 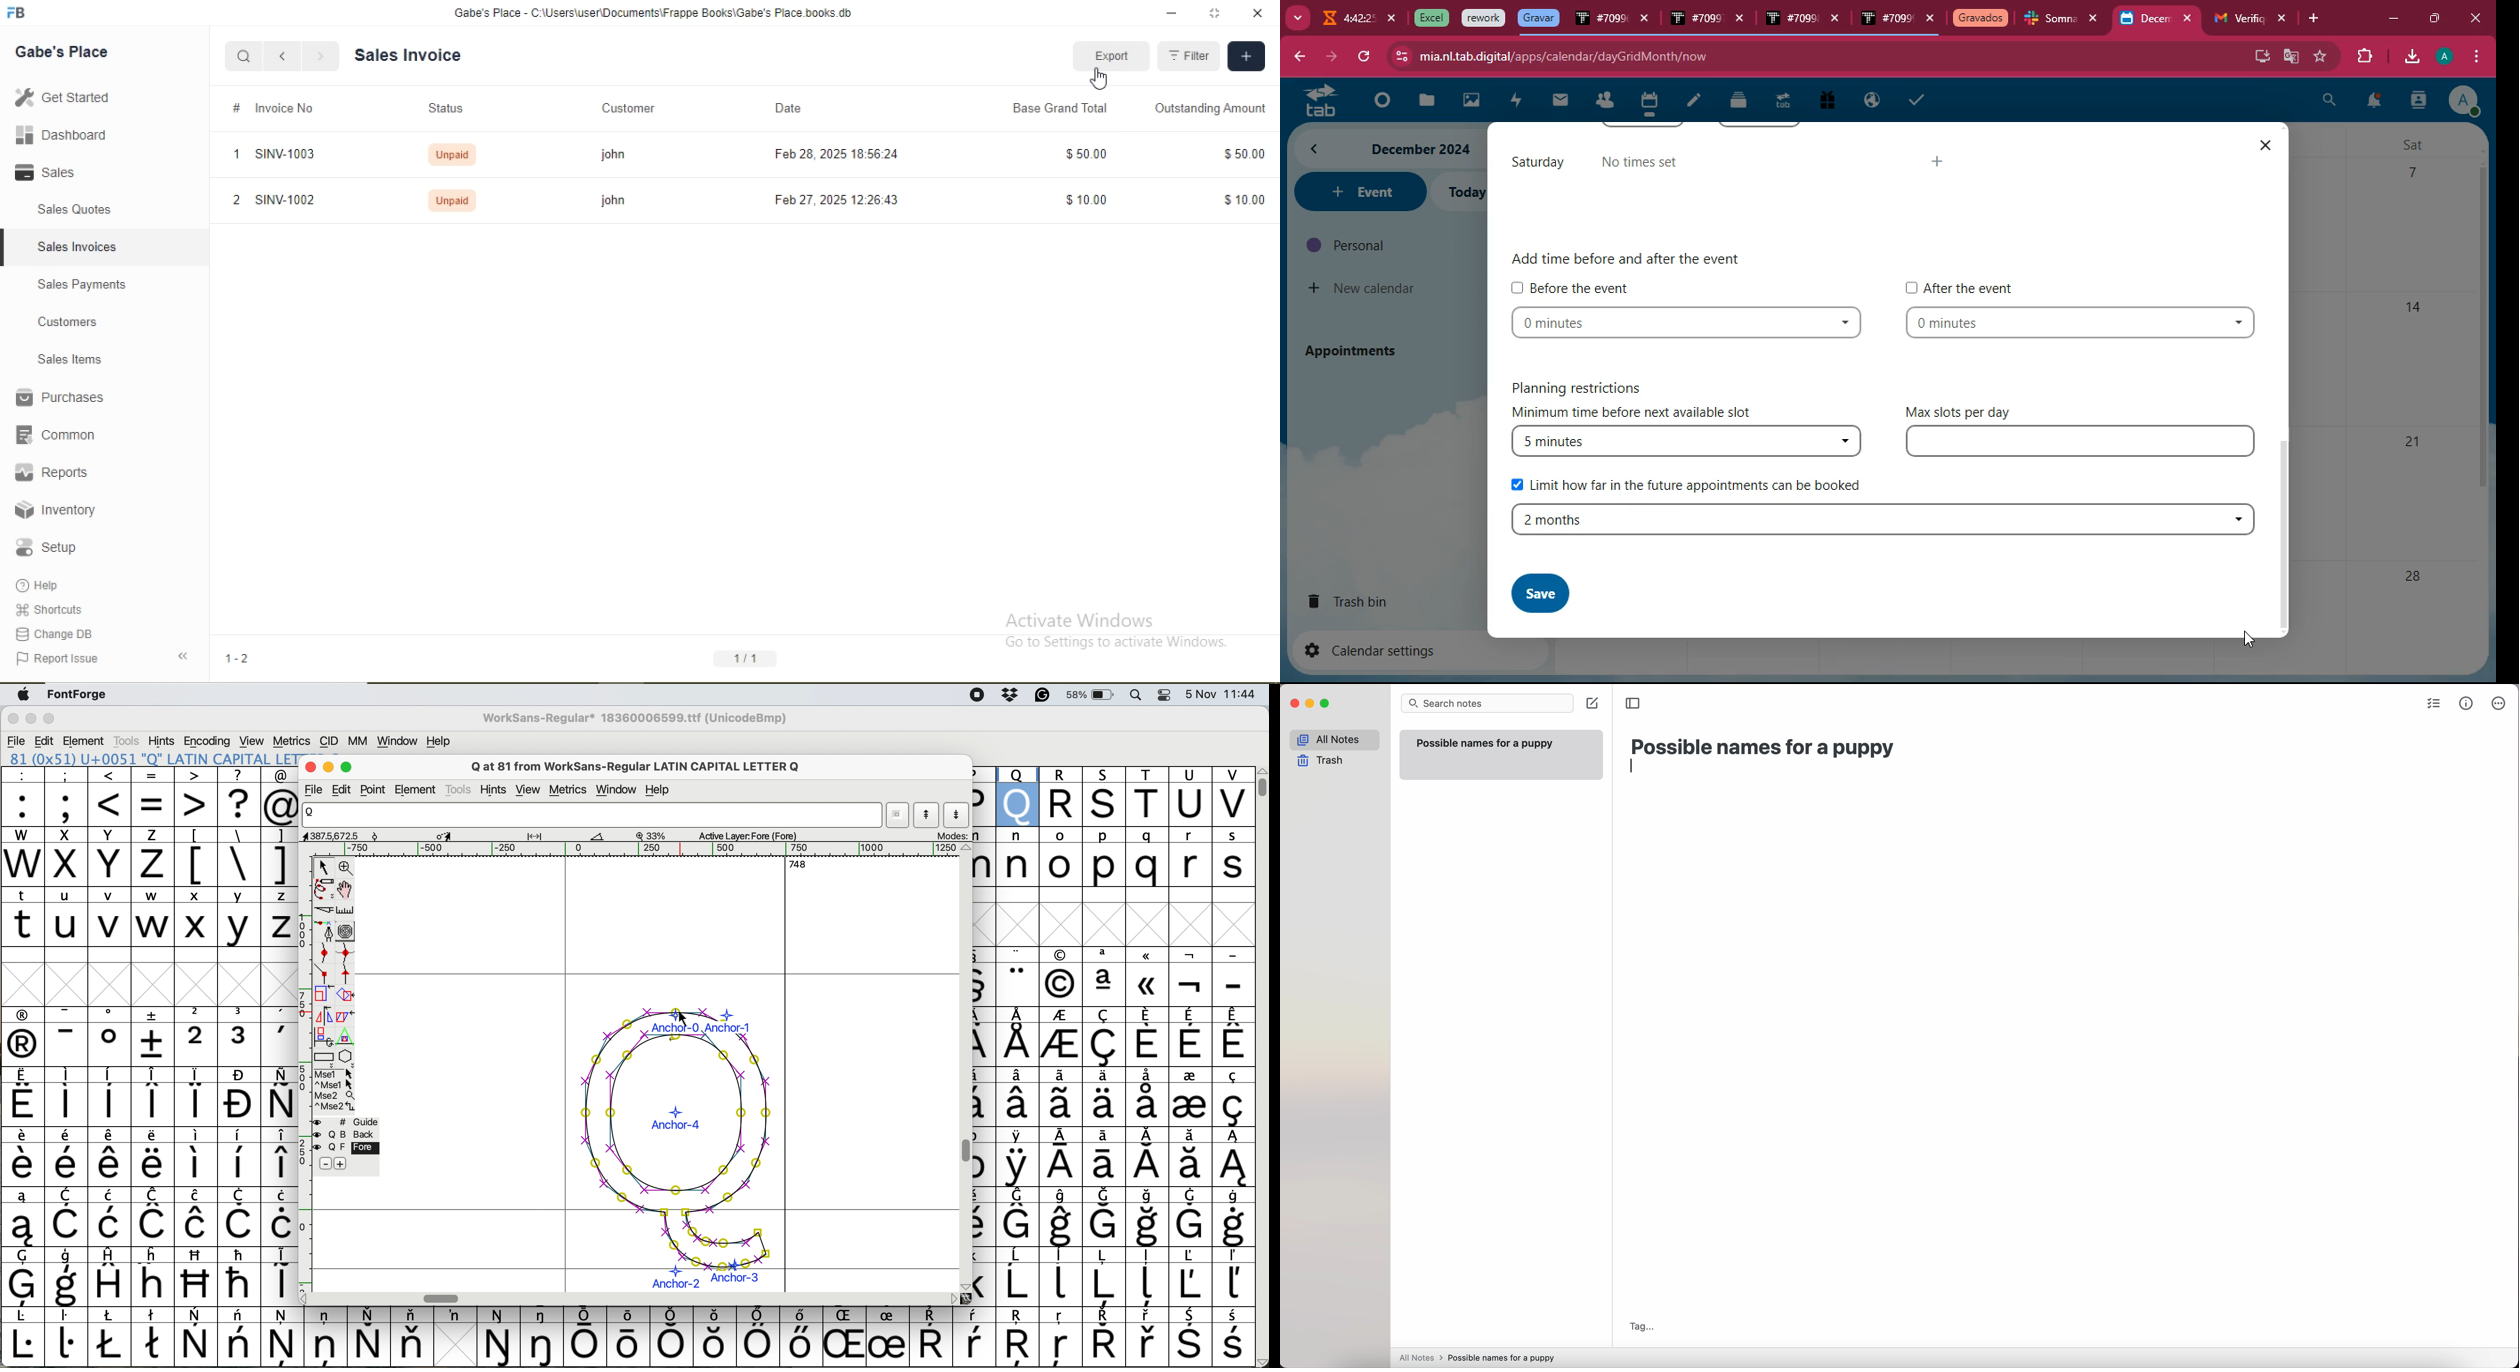 What do you see at coordinates (64, 51) in the screenshot?
I see `Gabe's Place` at bounding box center [64, 51].